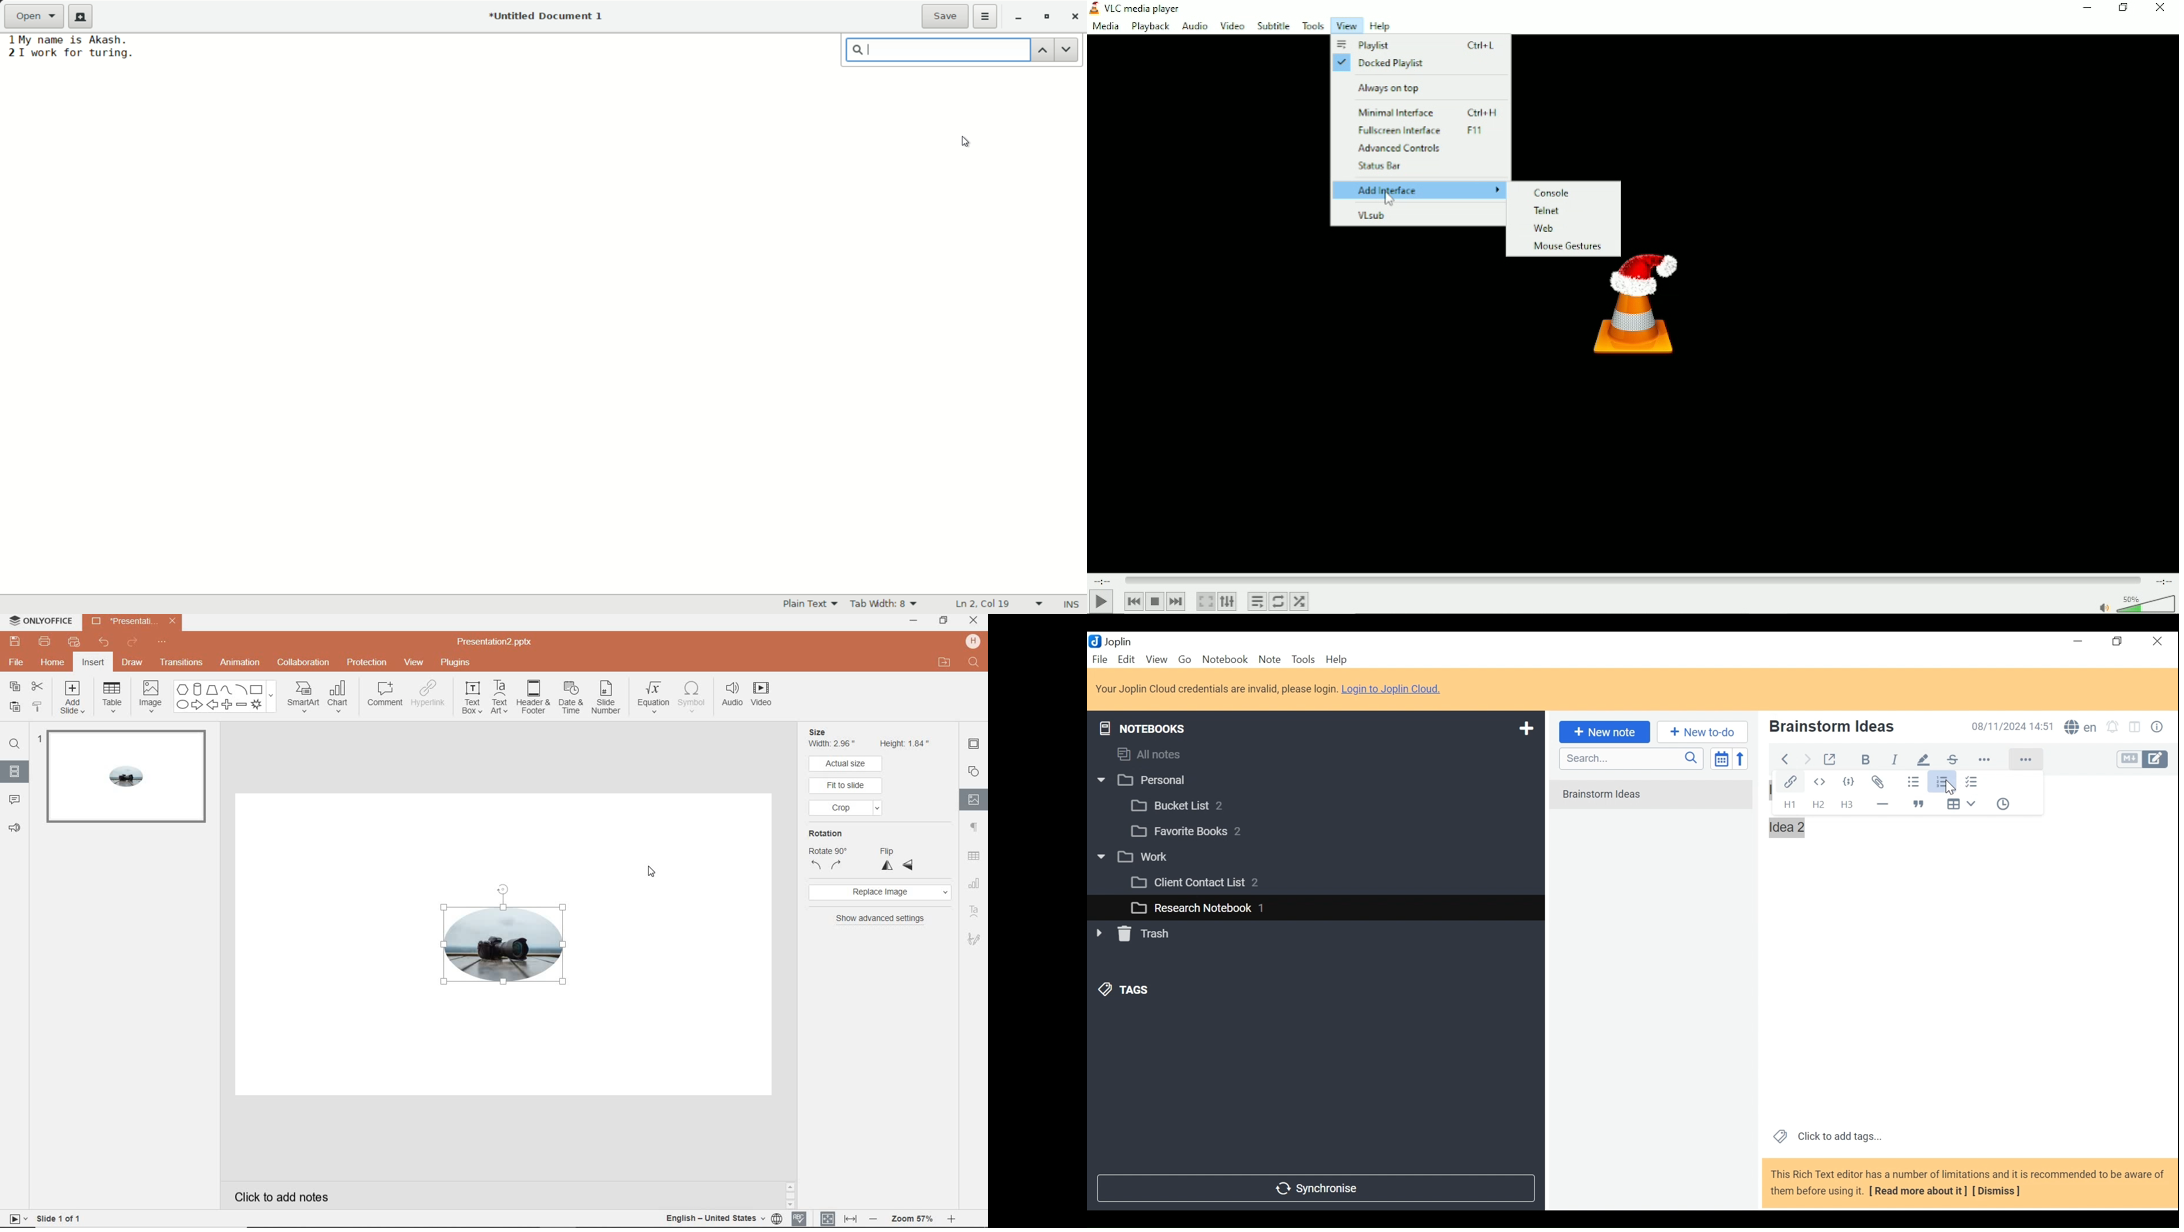 Image resolution: width=2184 pixels, height=1232 pixels. I want to click on shapes, so click(973, 770).